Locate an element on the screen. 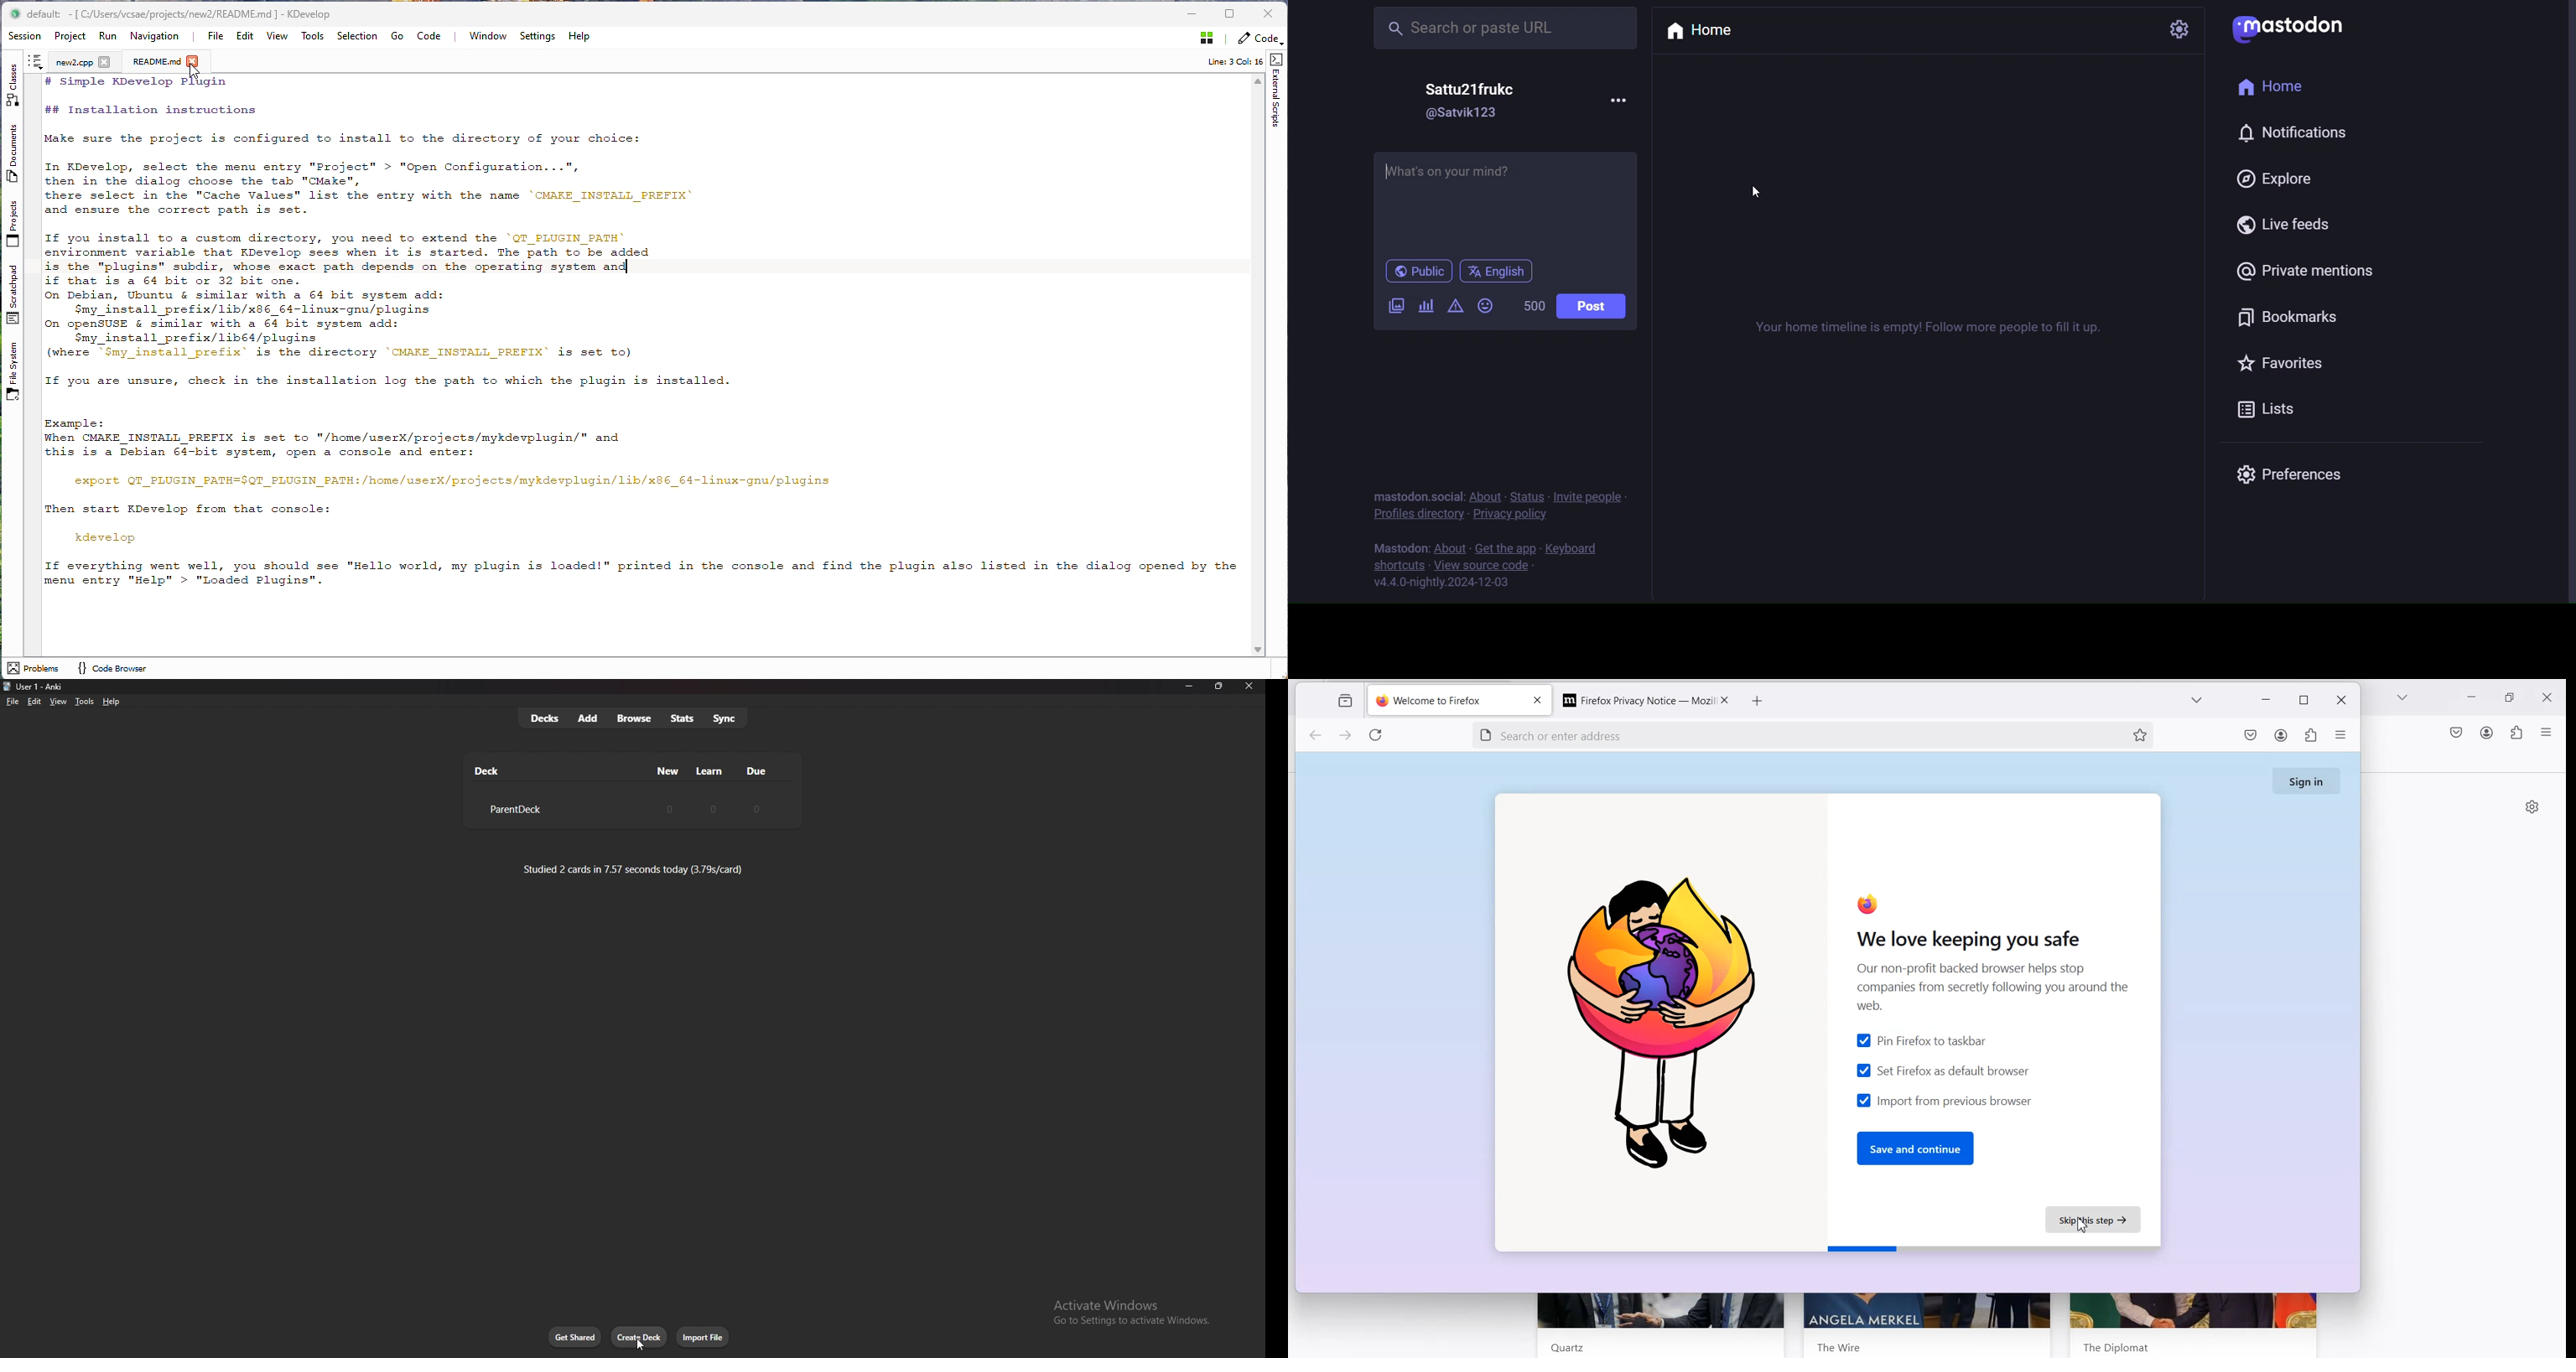  status is located at coordinates (1528, 497).